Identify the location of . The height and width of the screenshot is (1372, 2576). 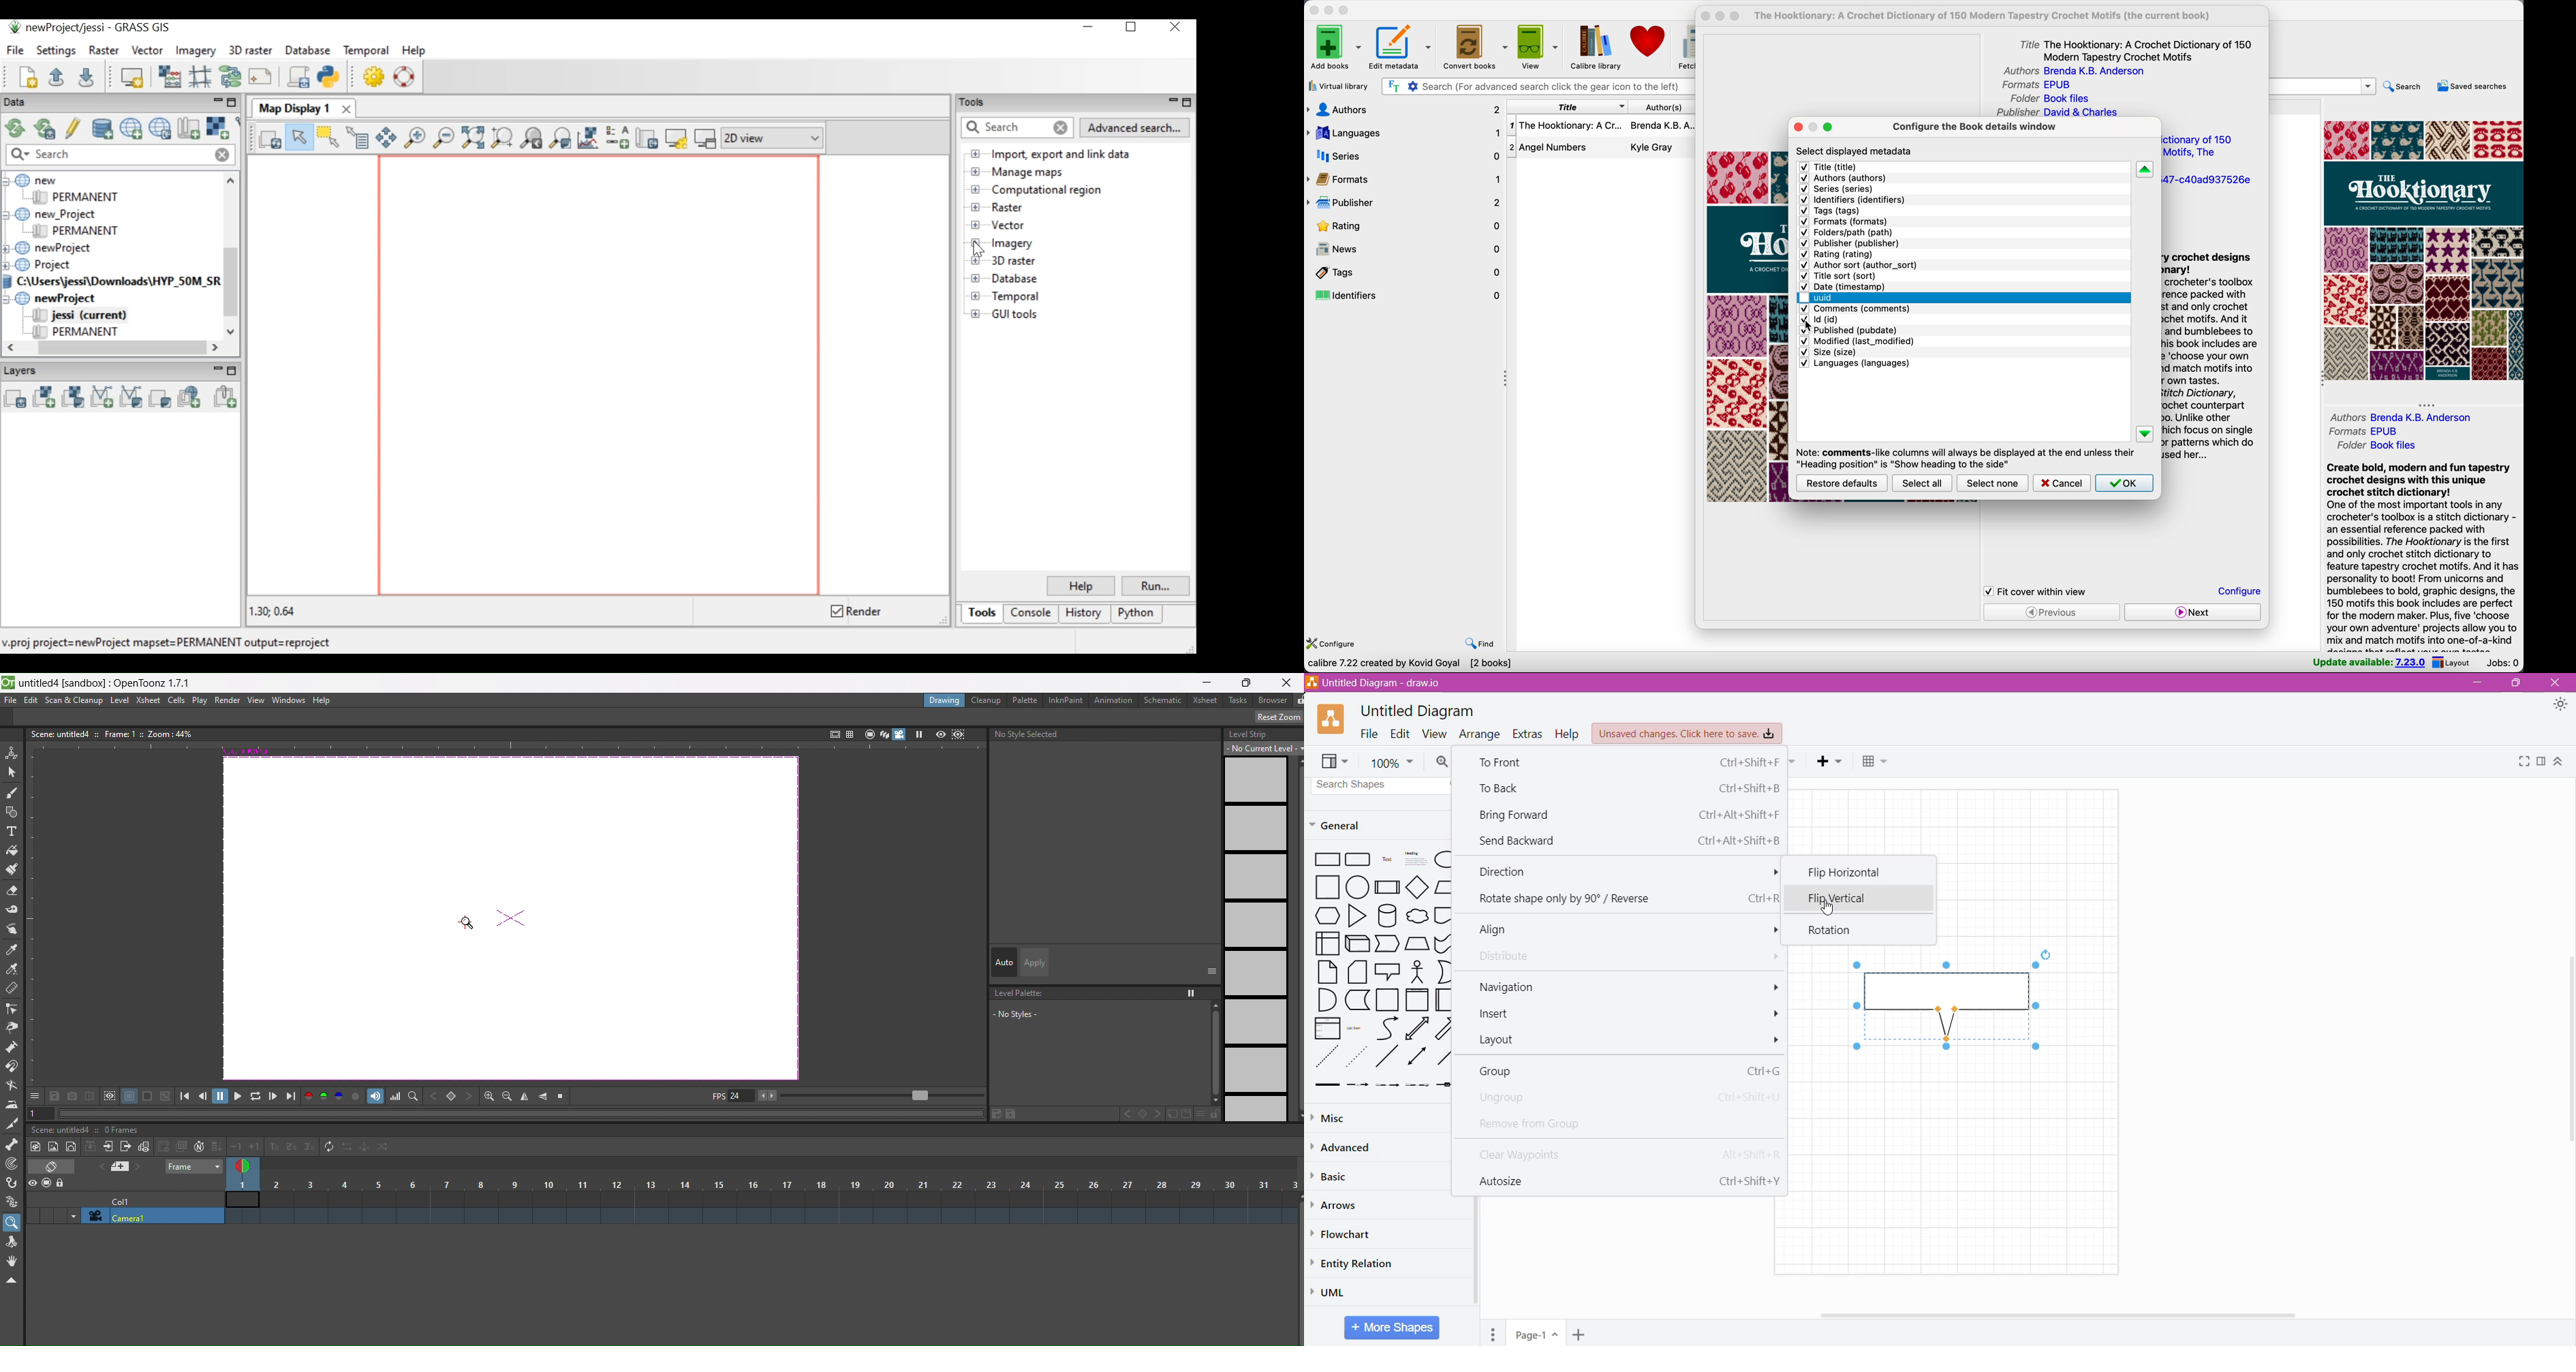
(356, 1095).